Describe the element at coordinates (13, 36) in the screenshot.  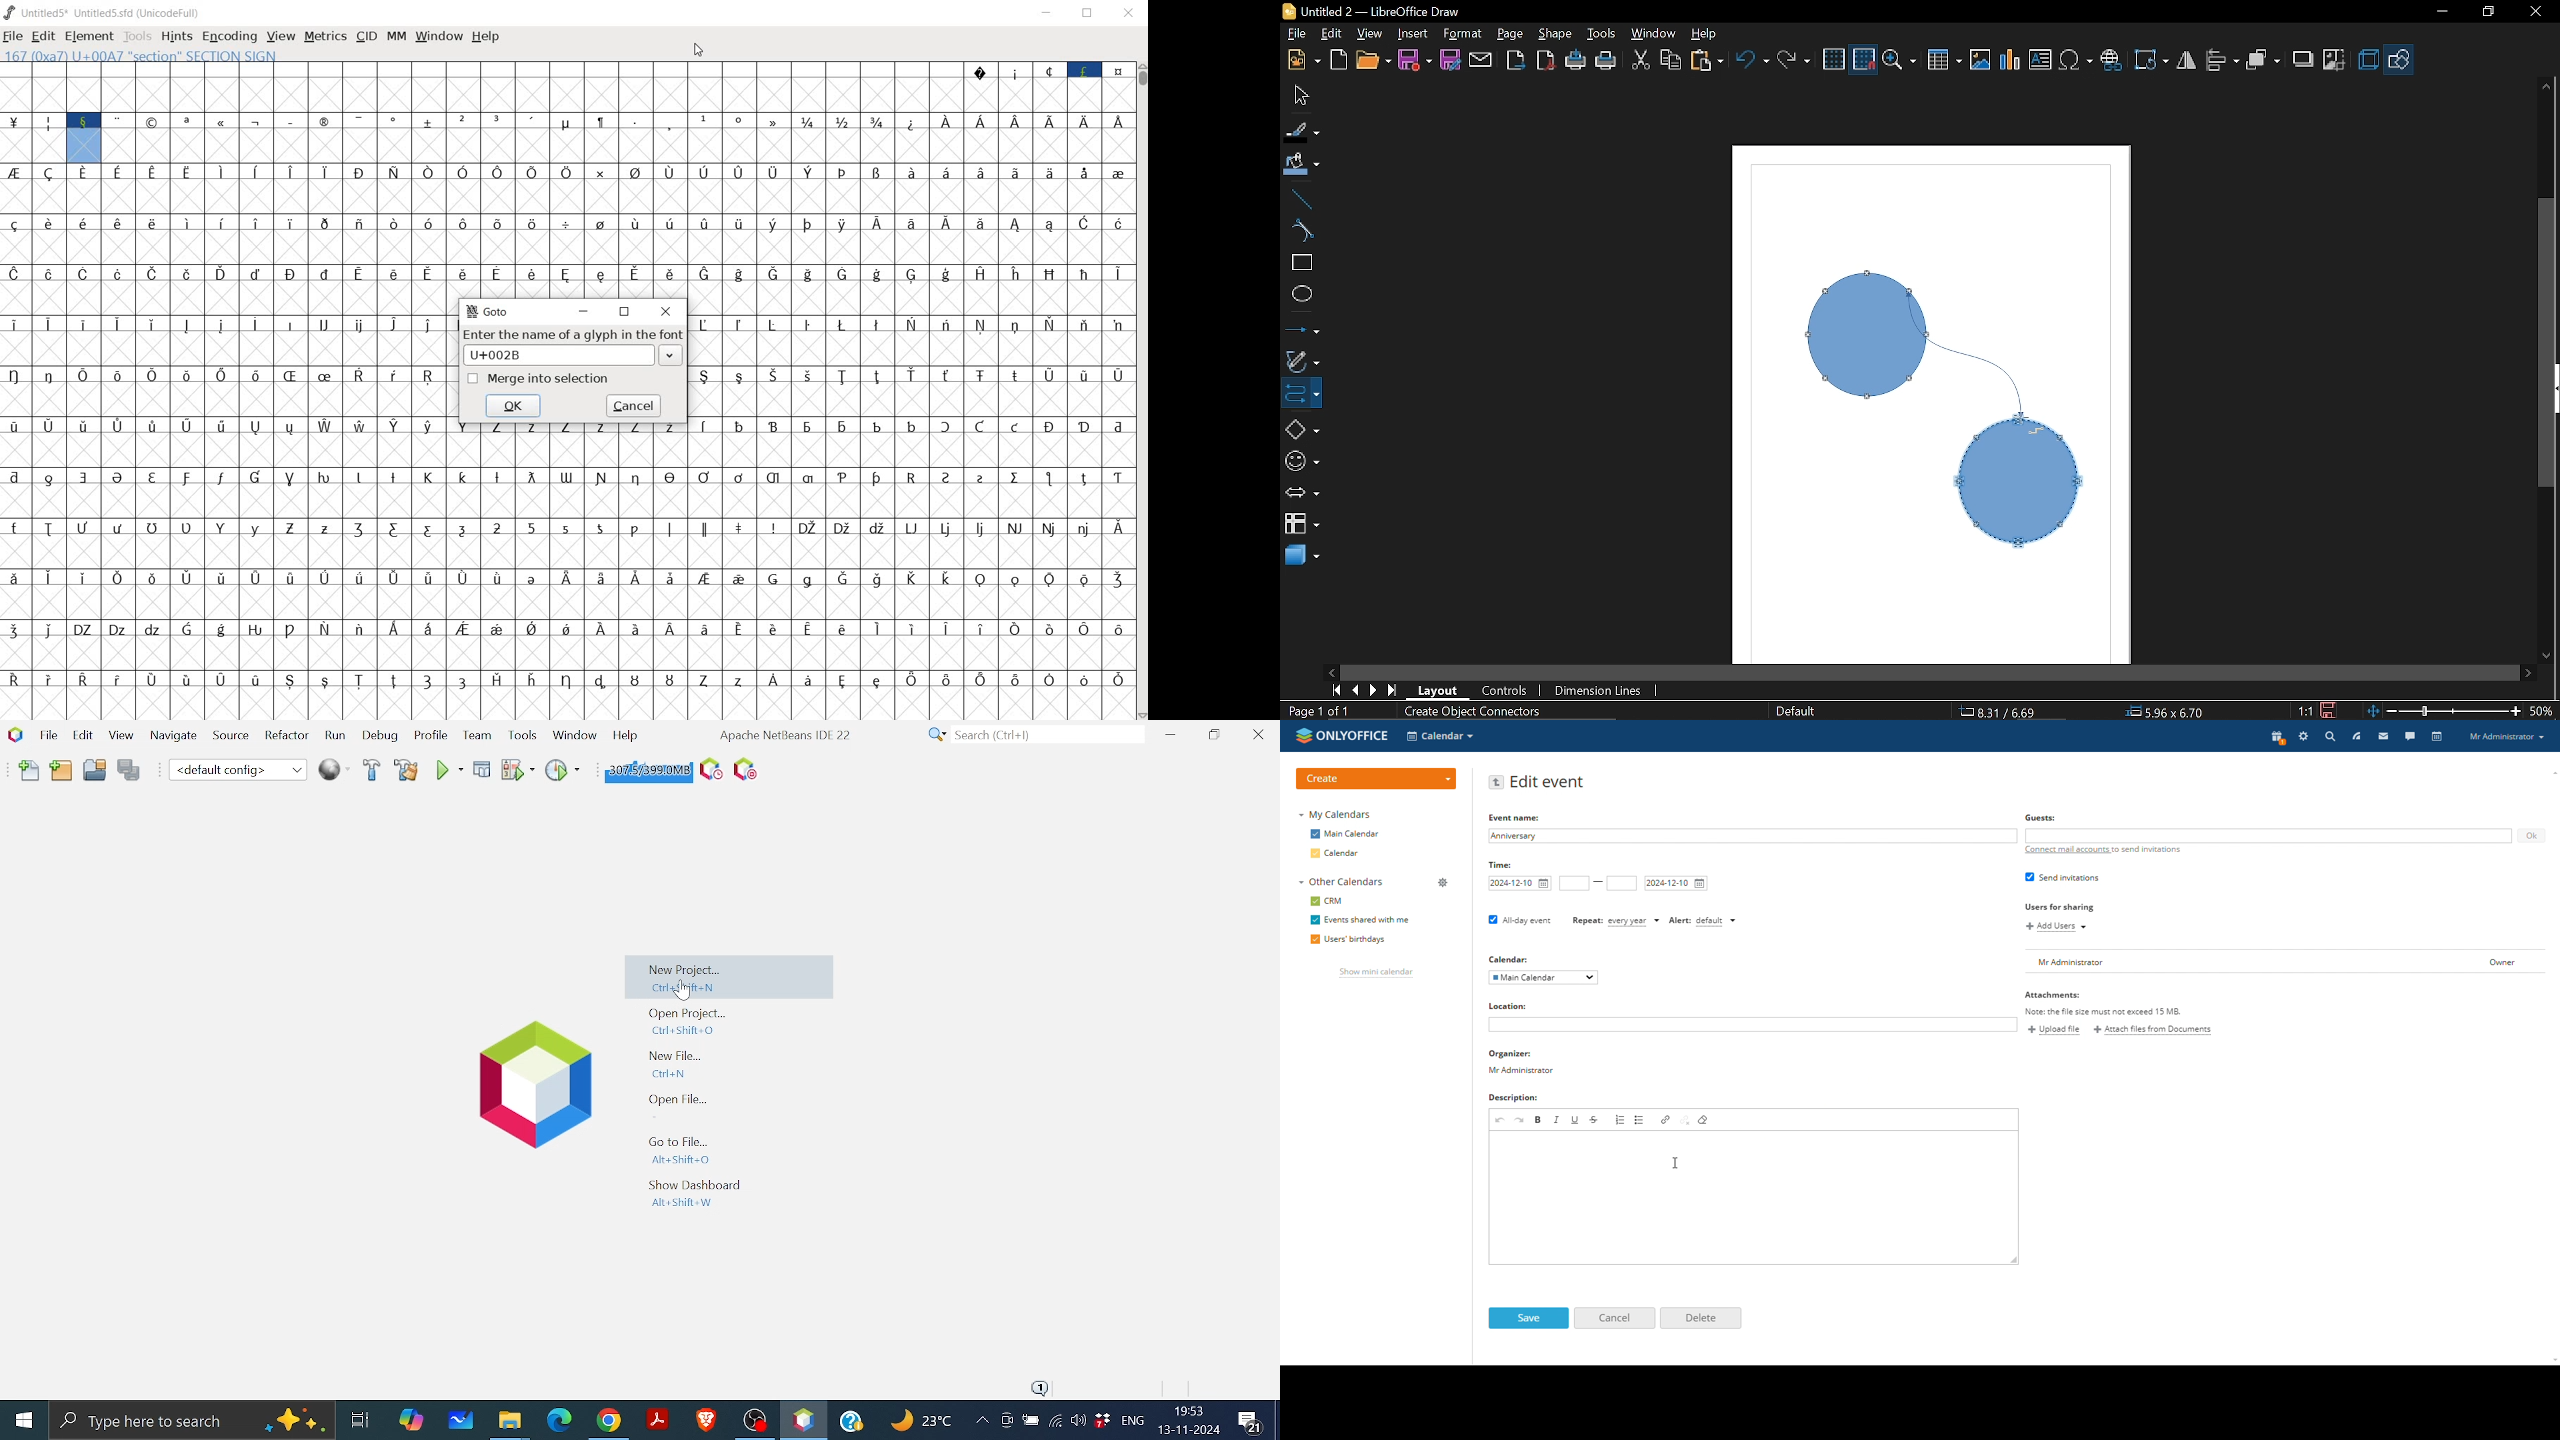
I see `file` at that location.